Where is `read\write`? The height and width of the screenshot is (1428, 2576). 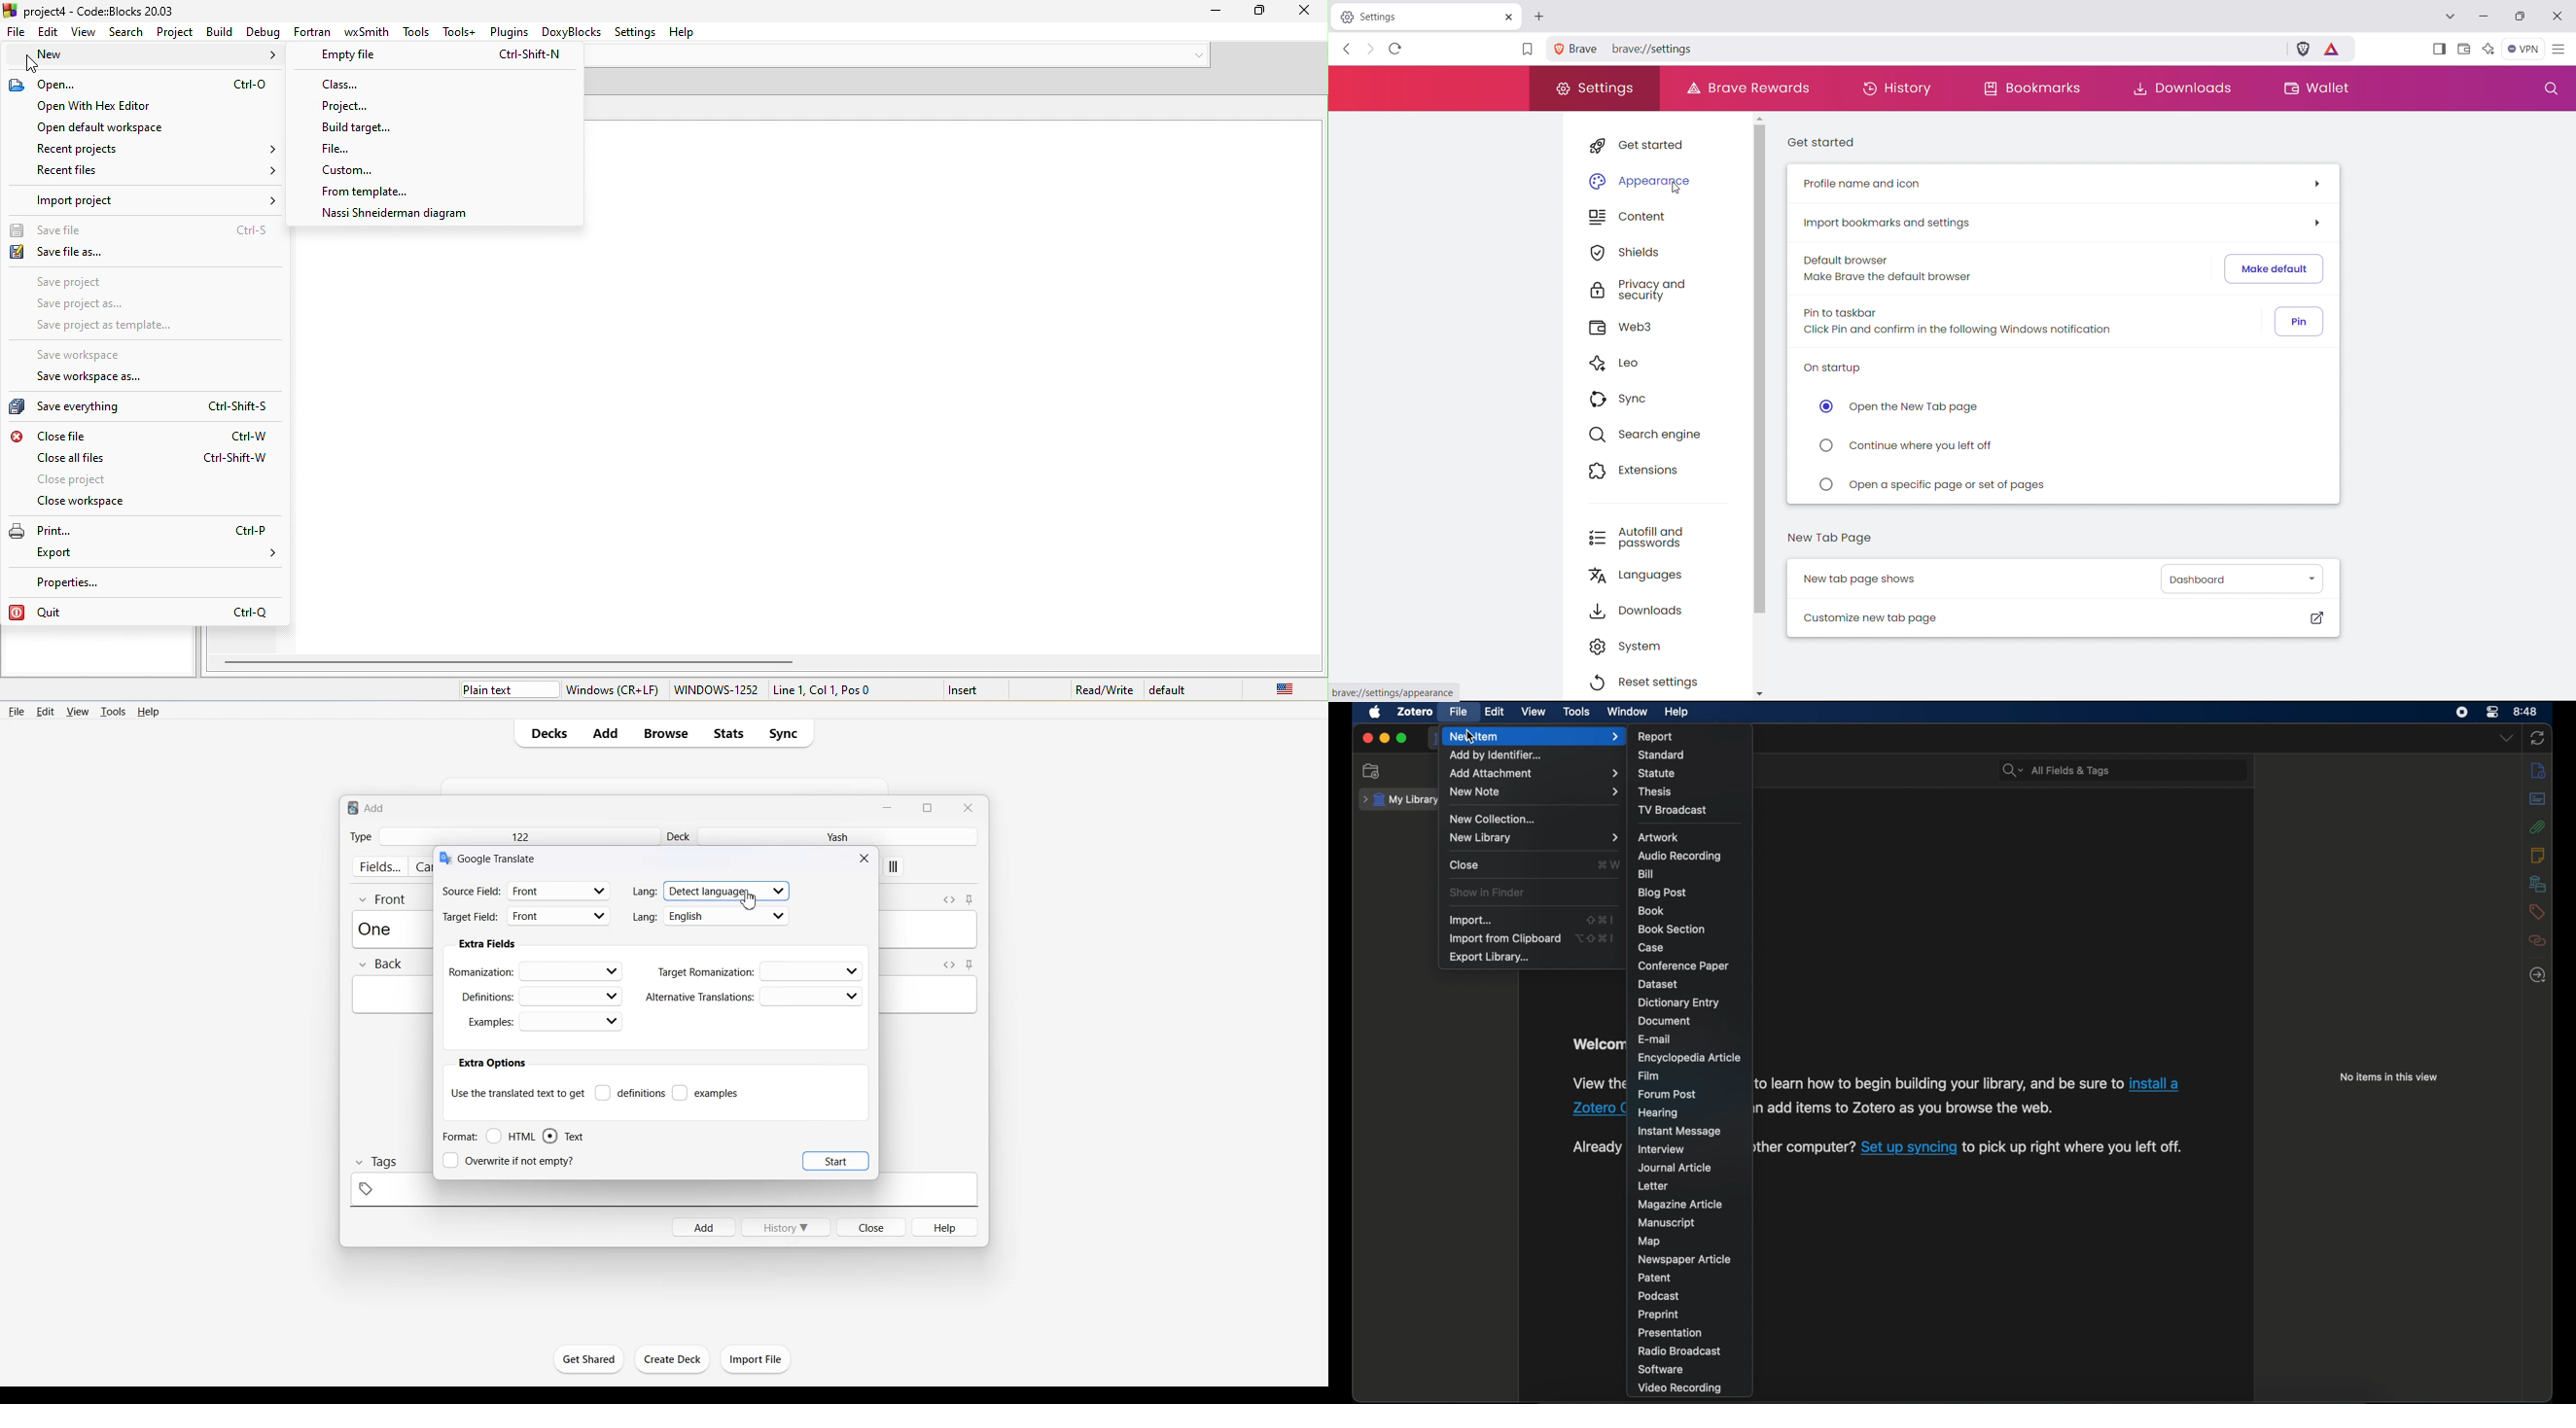
read\write is located at coordinates (1104, 686).